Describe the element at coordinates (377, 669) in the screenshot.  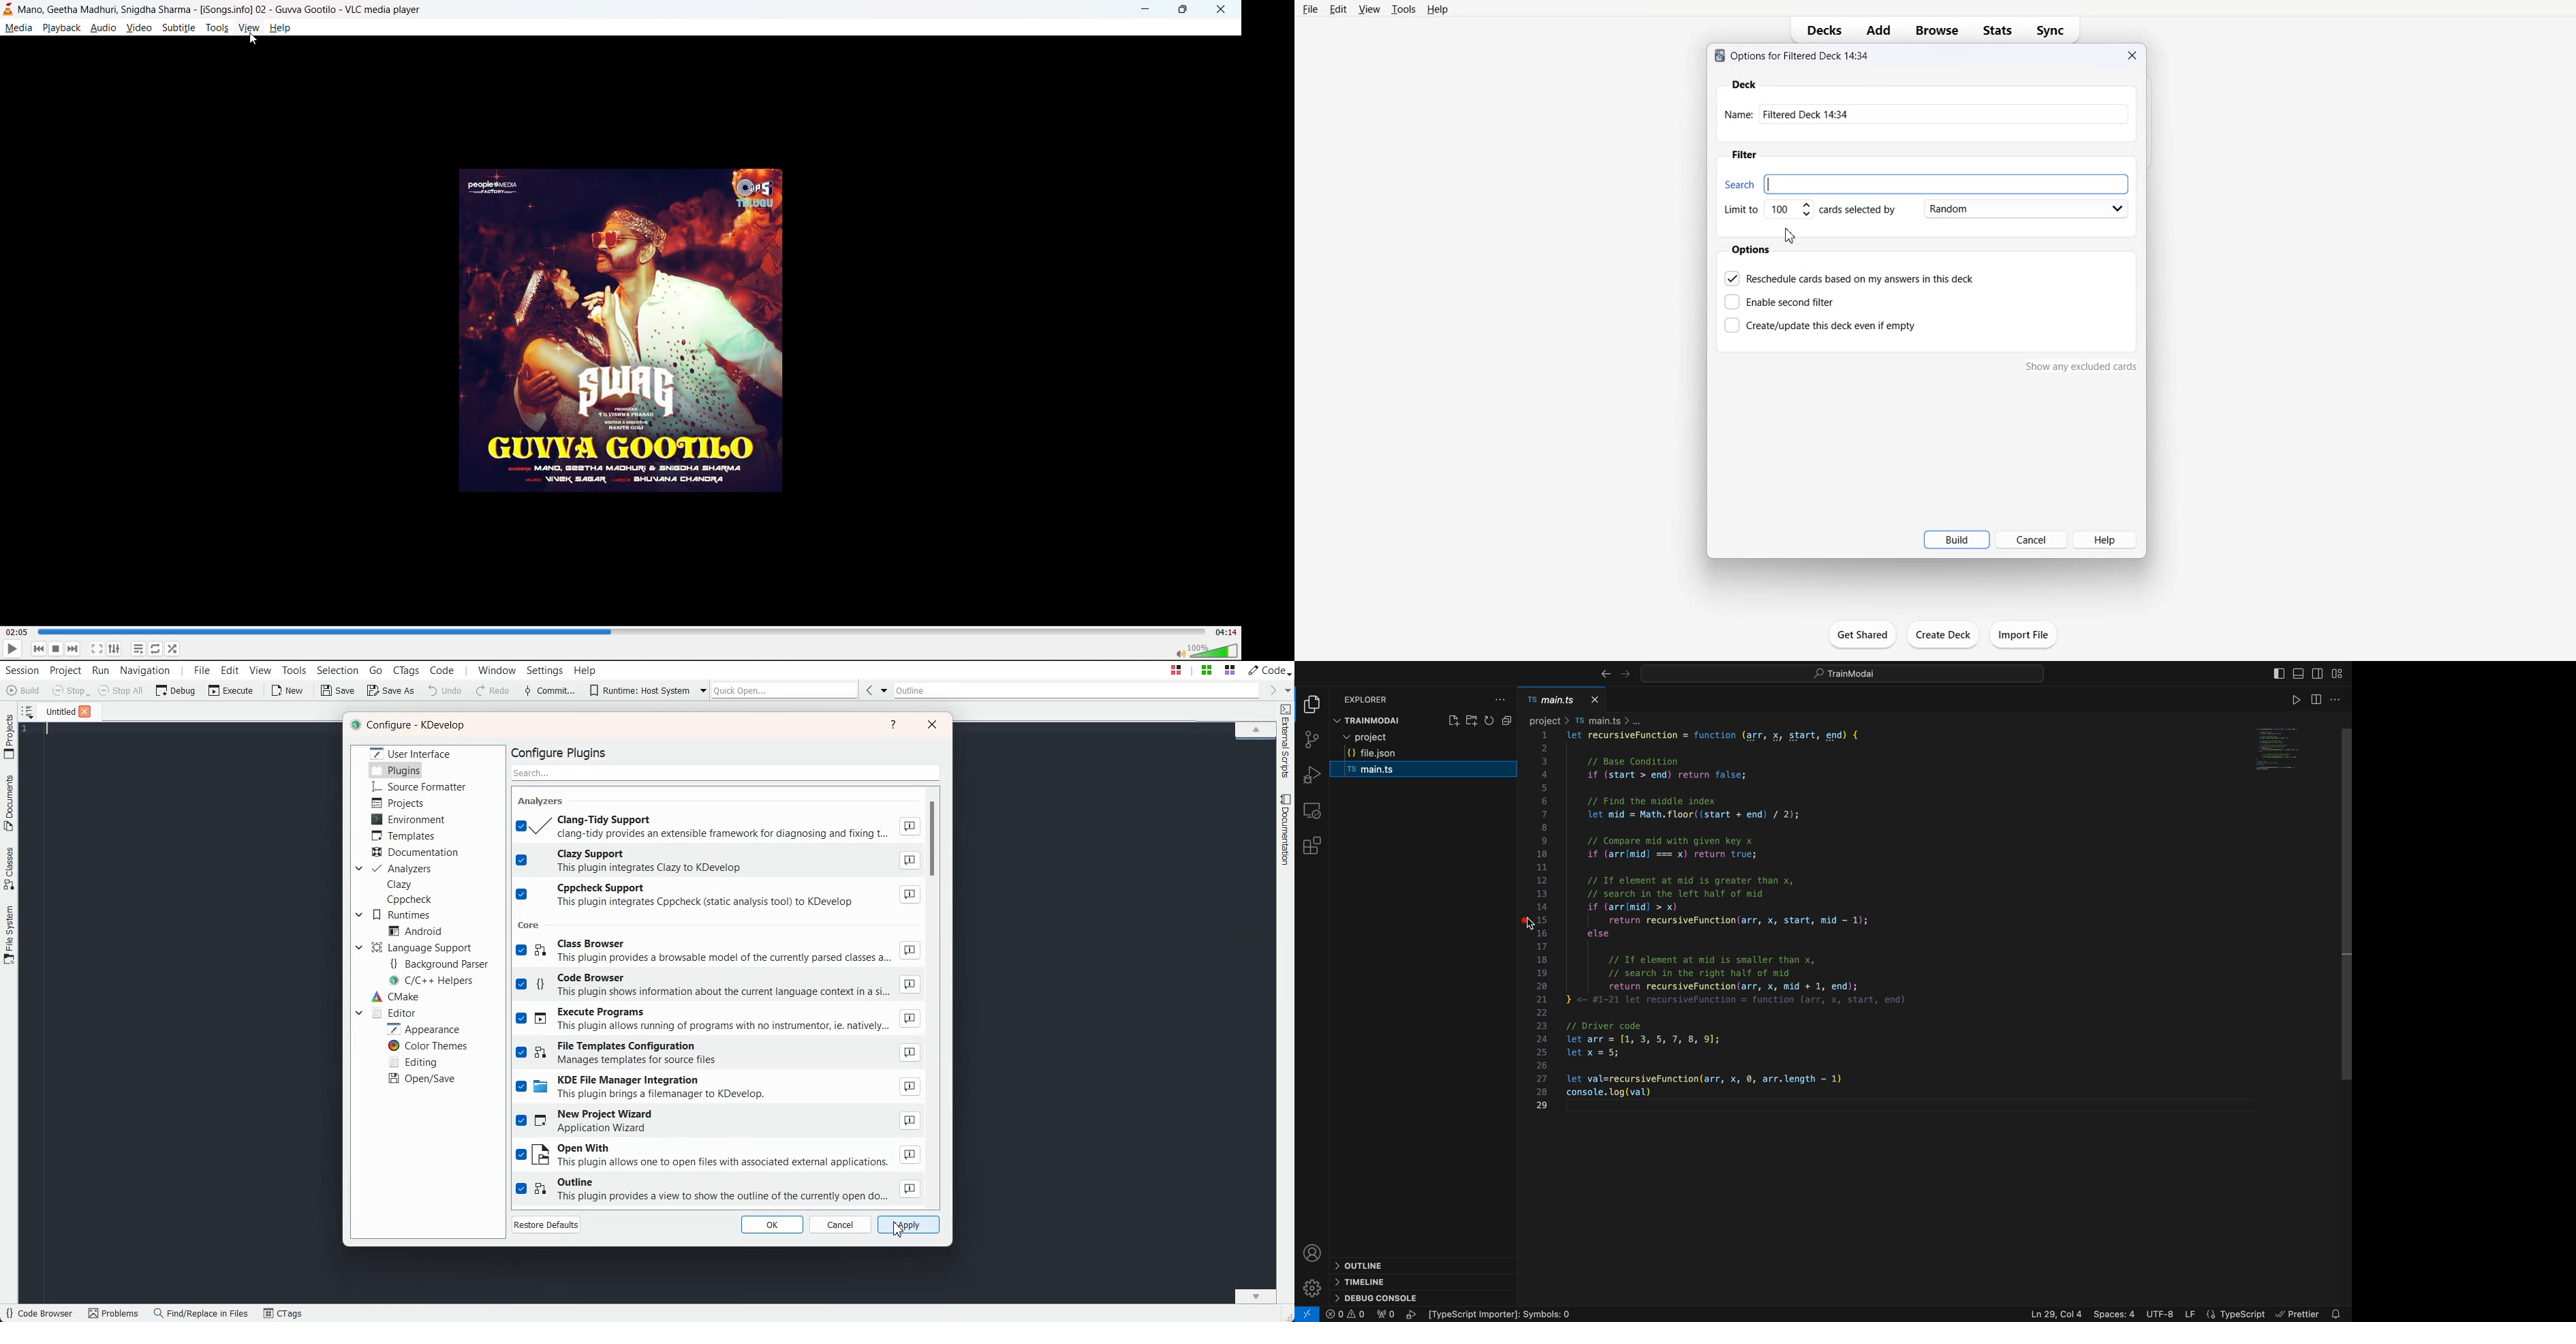
I see `Go` at that location.